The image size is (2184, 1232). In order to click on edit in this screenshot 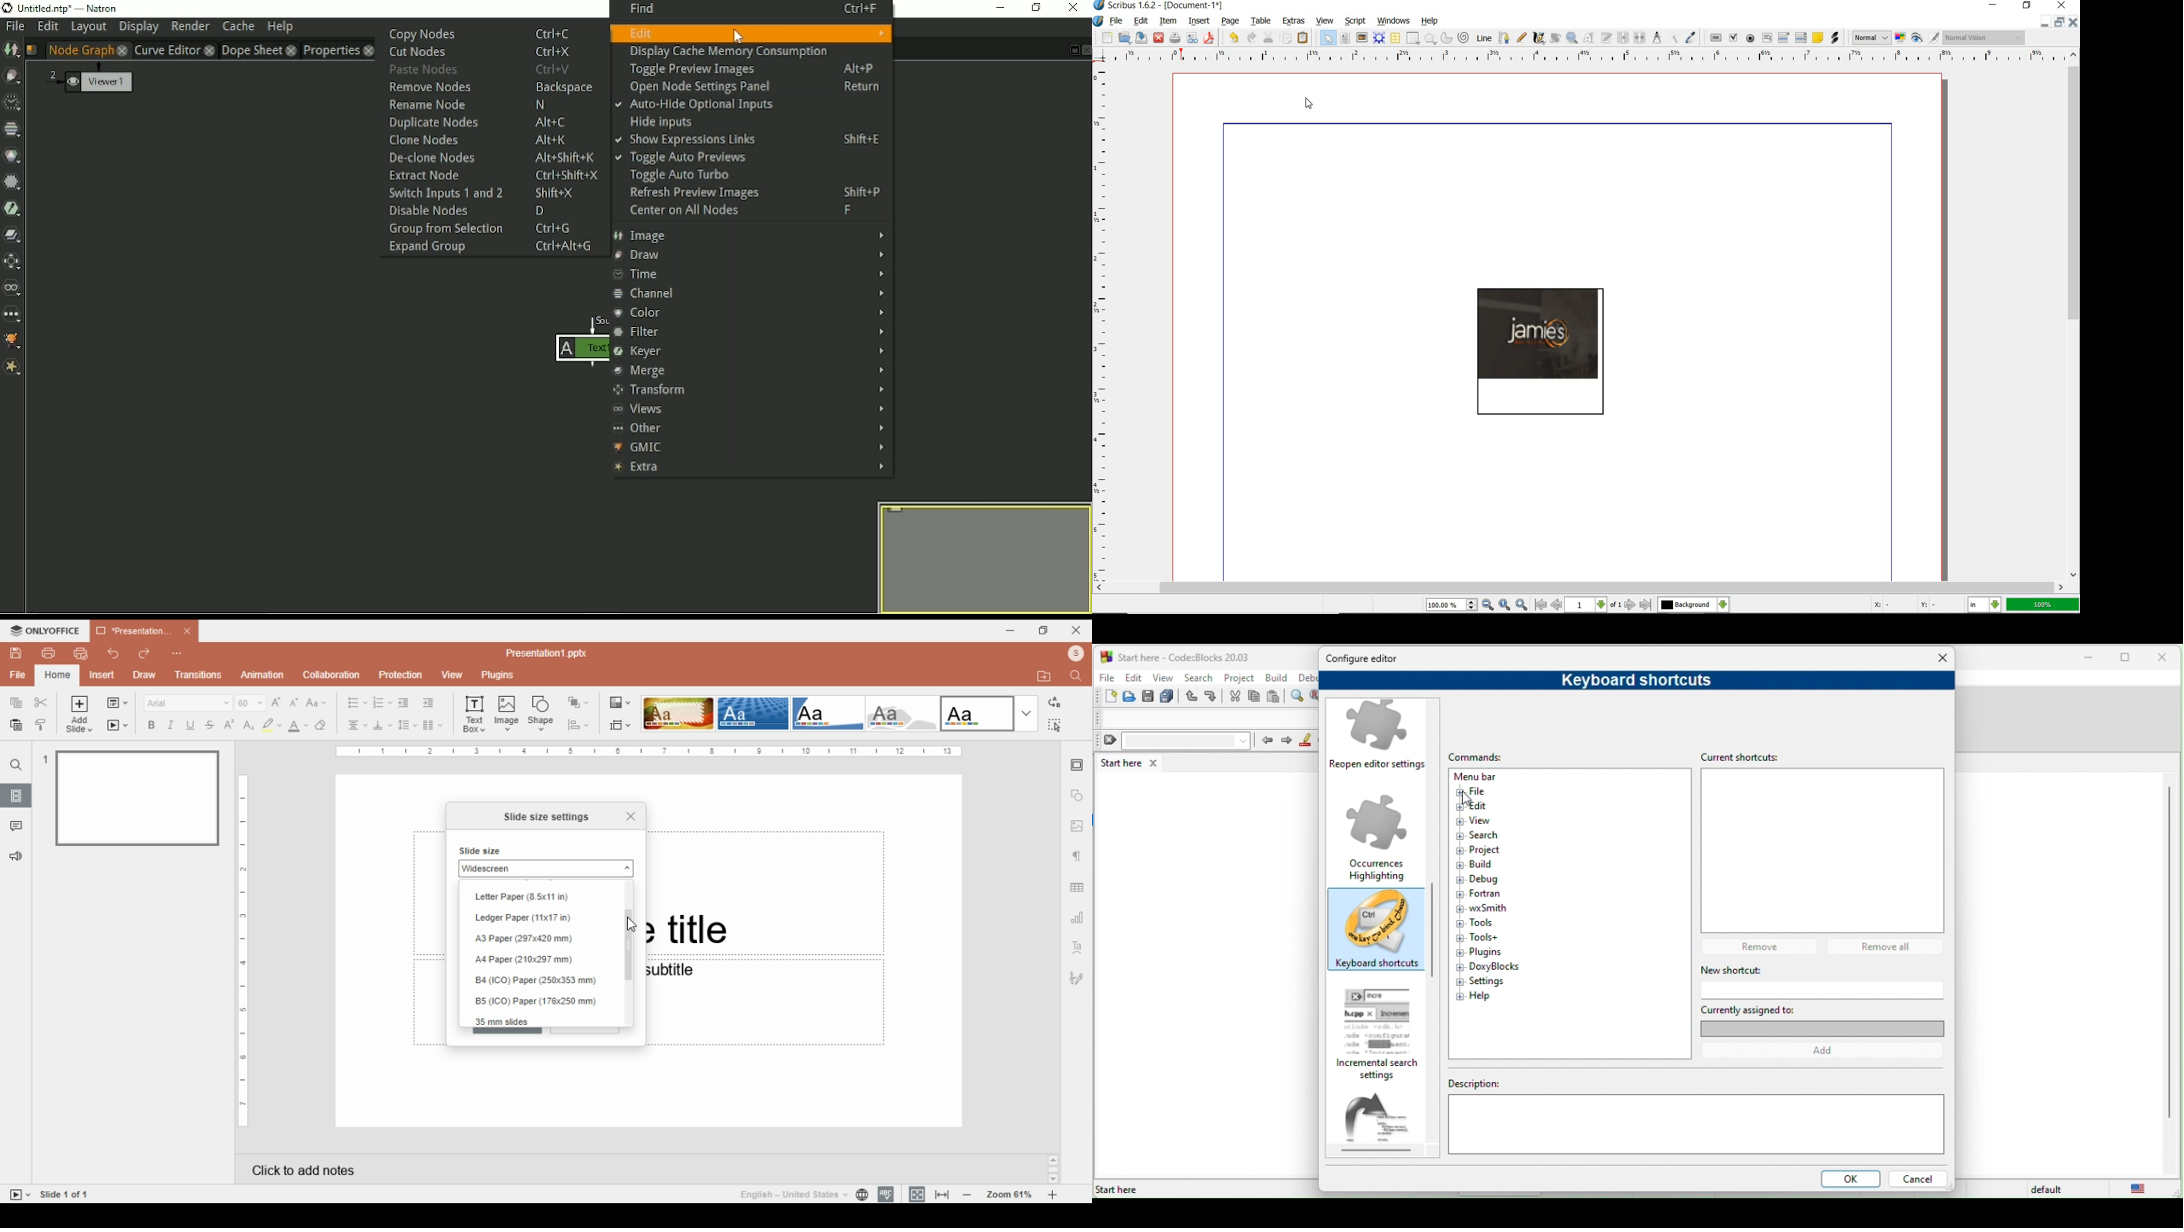, I will do `click(1133, 677)`.